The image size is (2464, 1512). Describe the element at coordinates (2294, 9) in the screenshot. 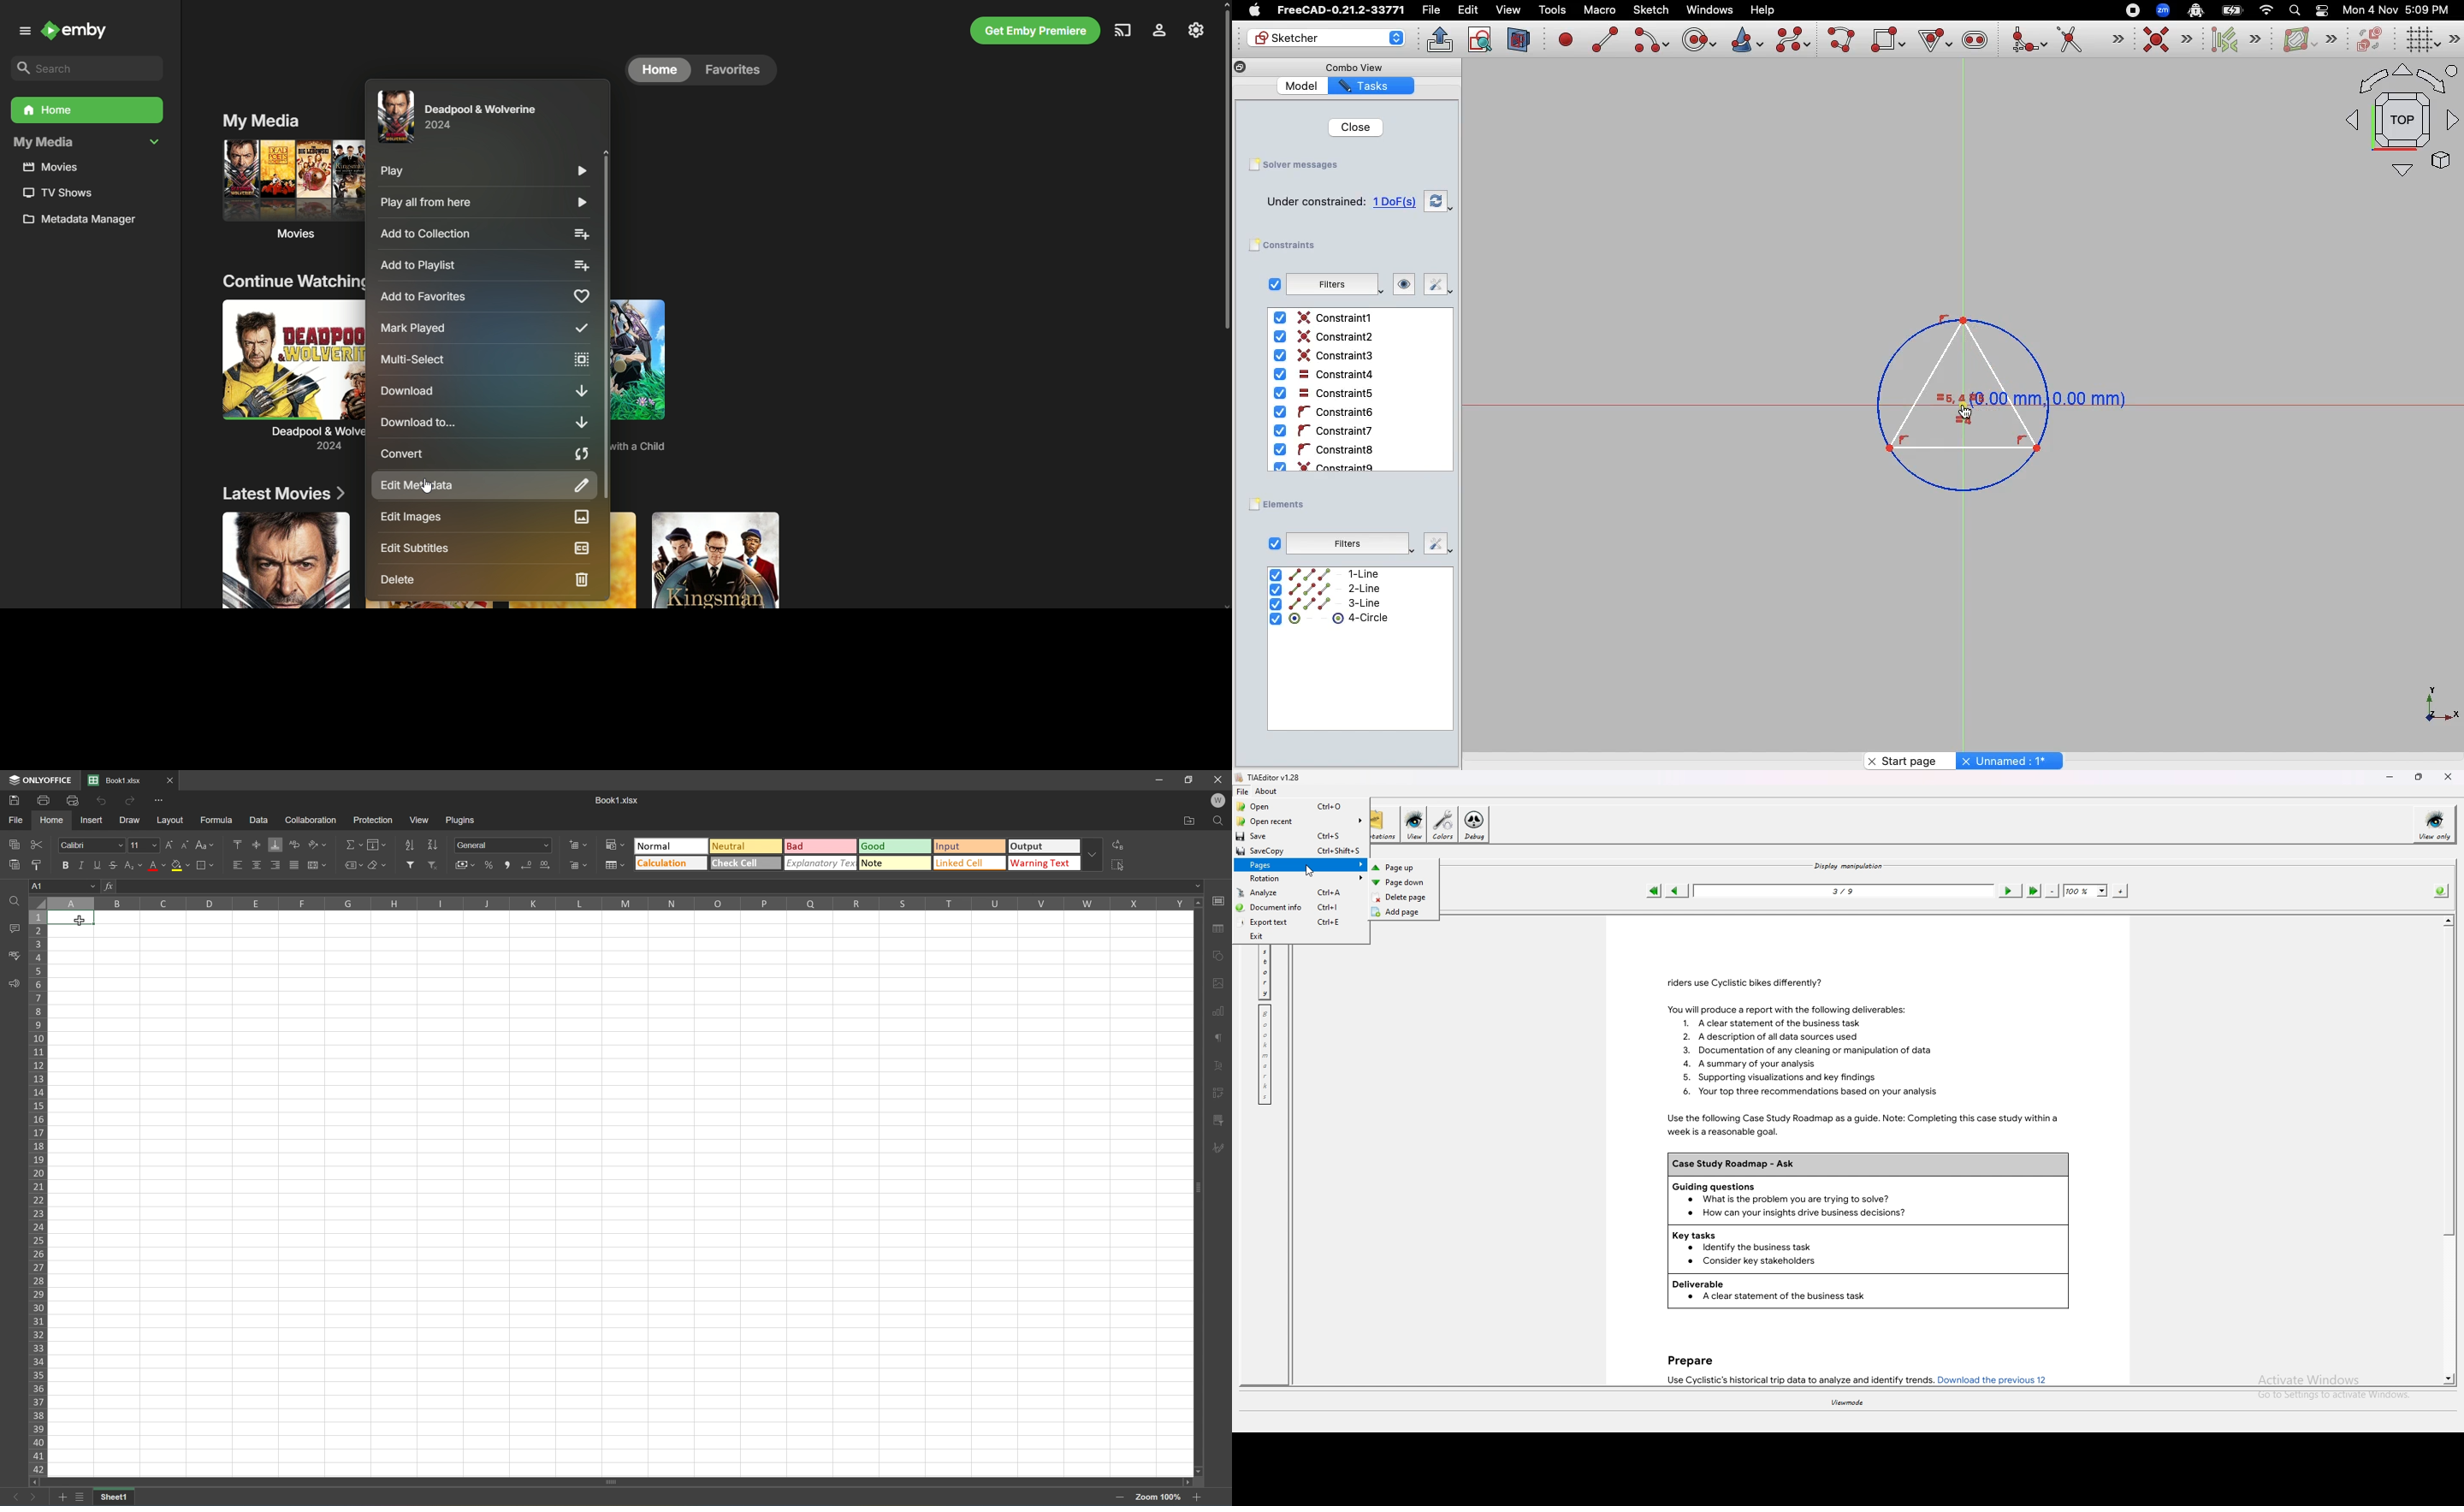

I see `Search` at that location.